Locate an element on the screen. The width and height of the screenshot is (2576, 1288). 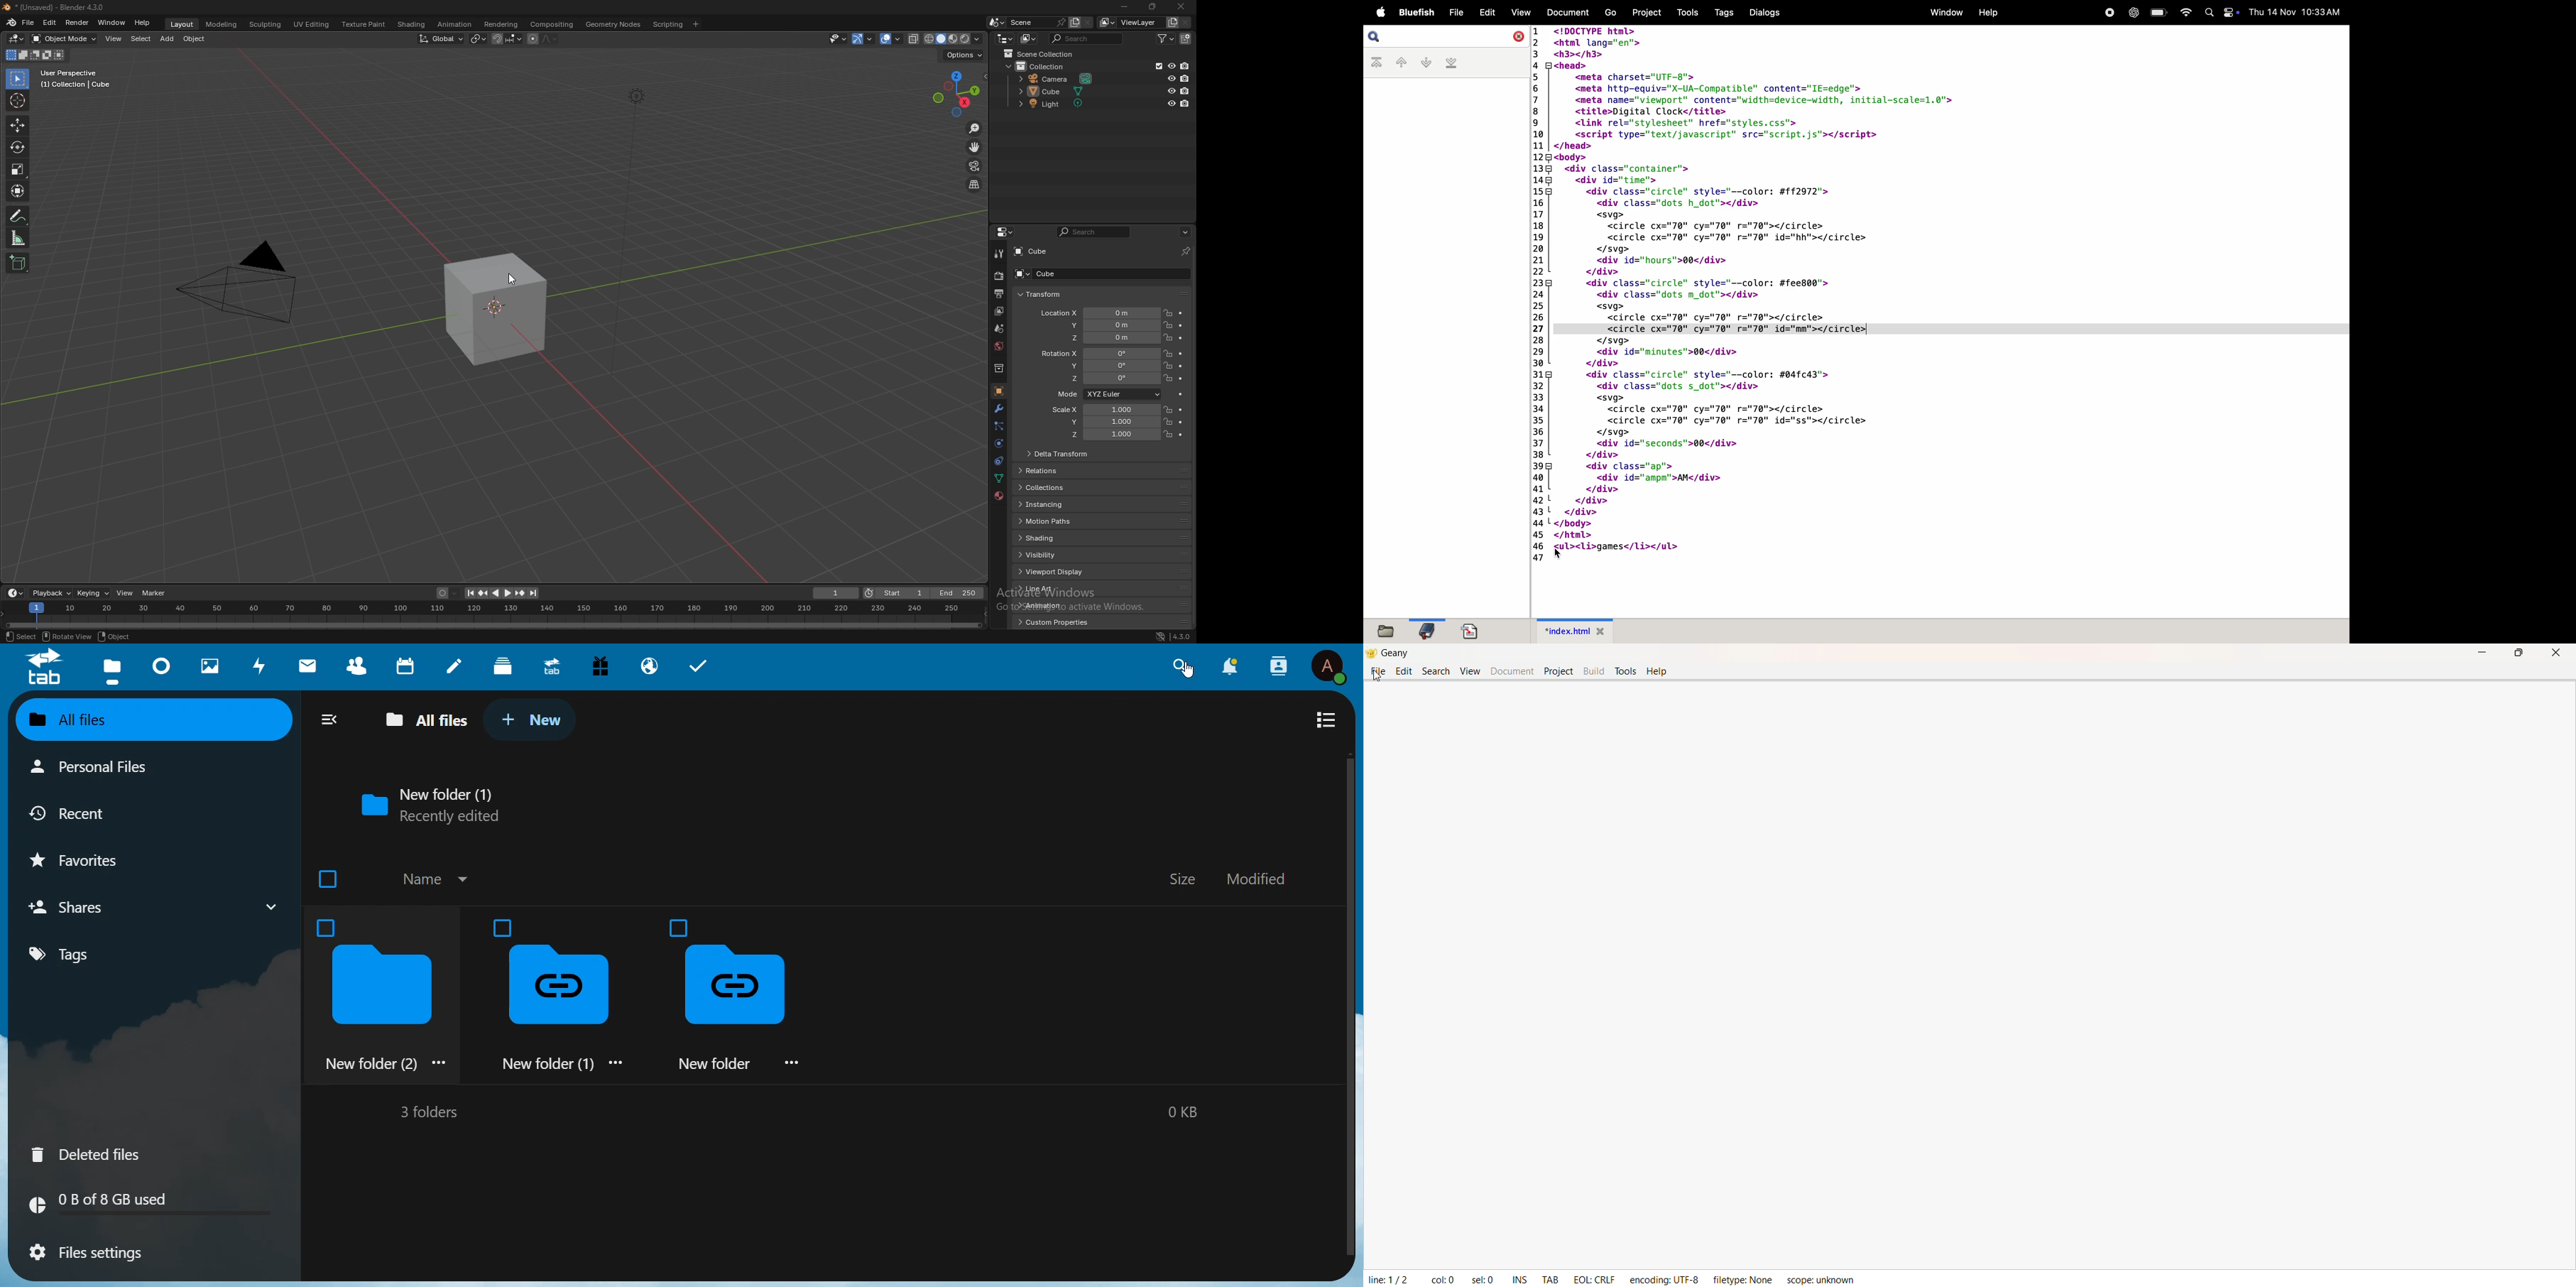
seek is located at coordinates (494, 616).